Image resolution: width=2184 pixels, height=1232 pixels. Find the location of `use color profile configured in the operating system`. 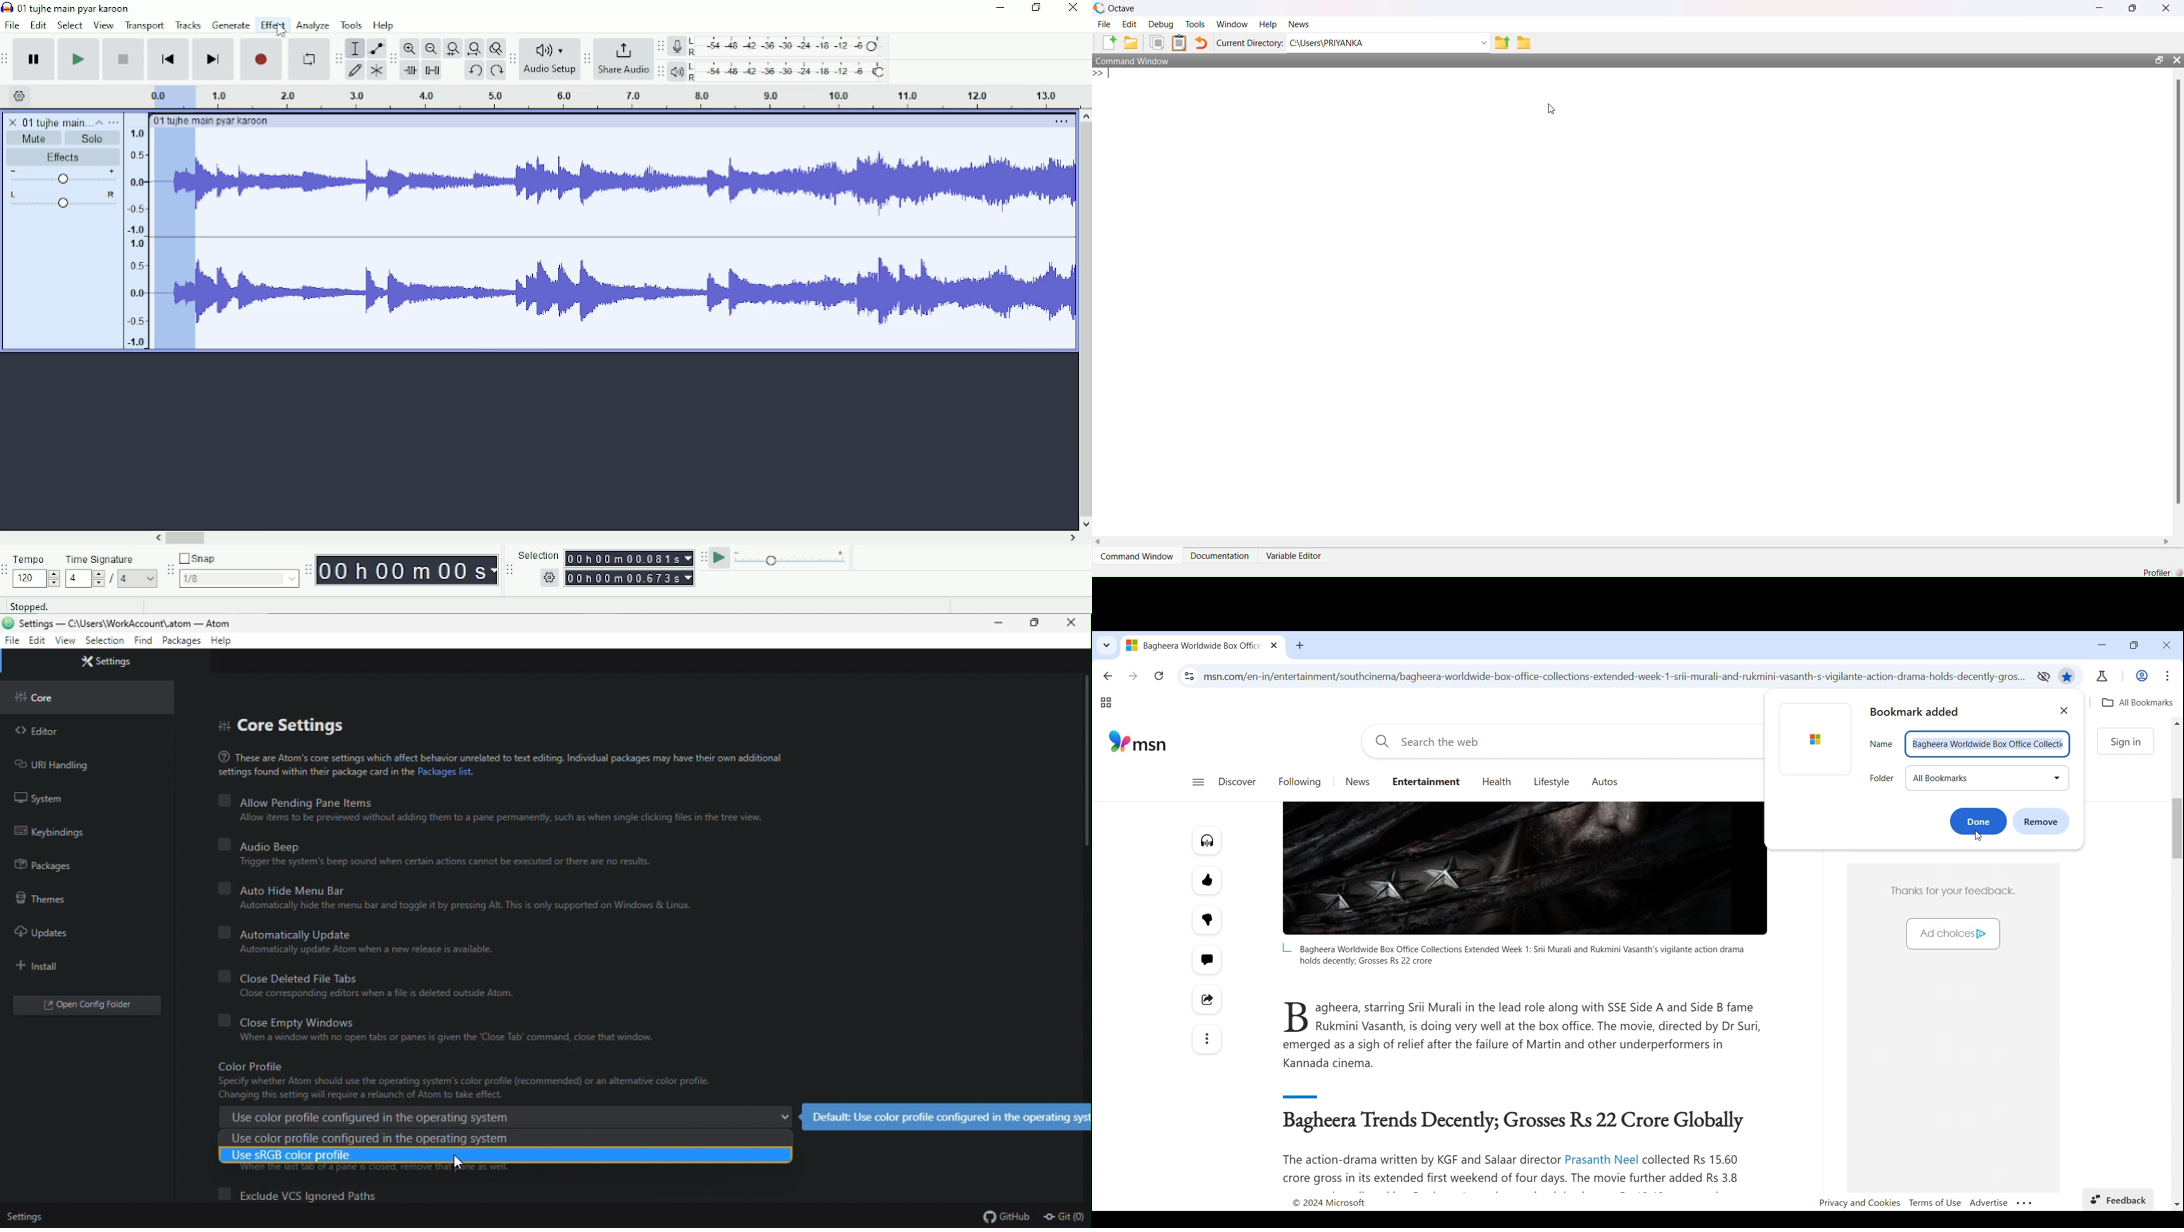

use color profile configured in the operating system is located at coordinates (507, 1135).